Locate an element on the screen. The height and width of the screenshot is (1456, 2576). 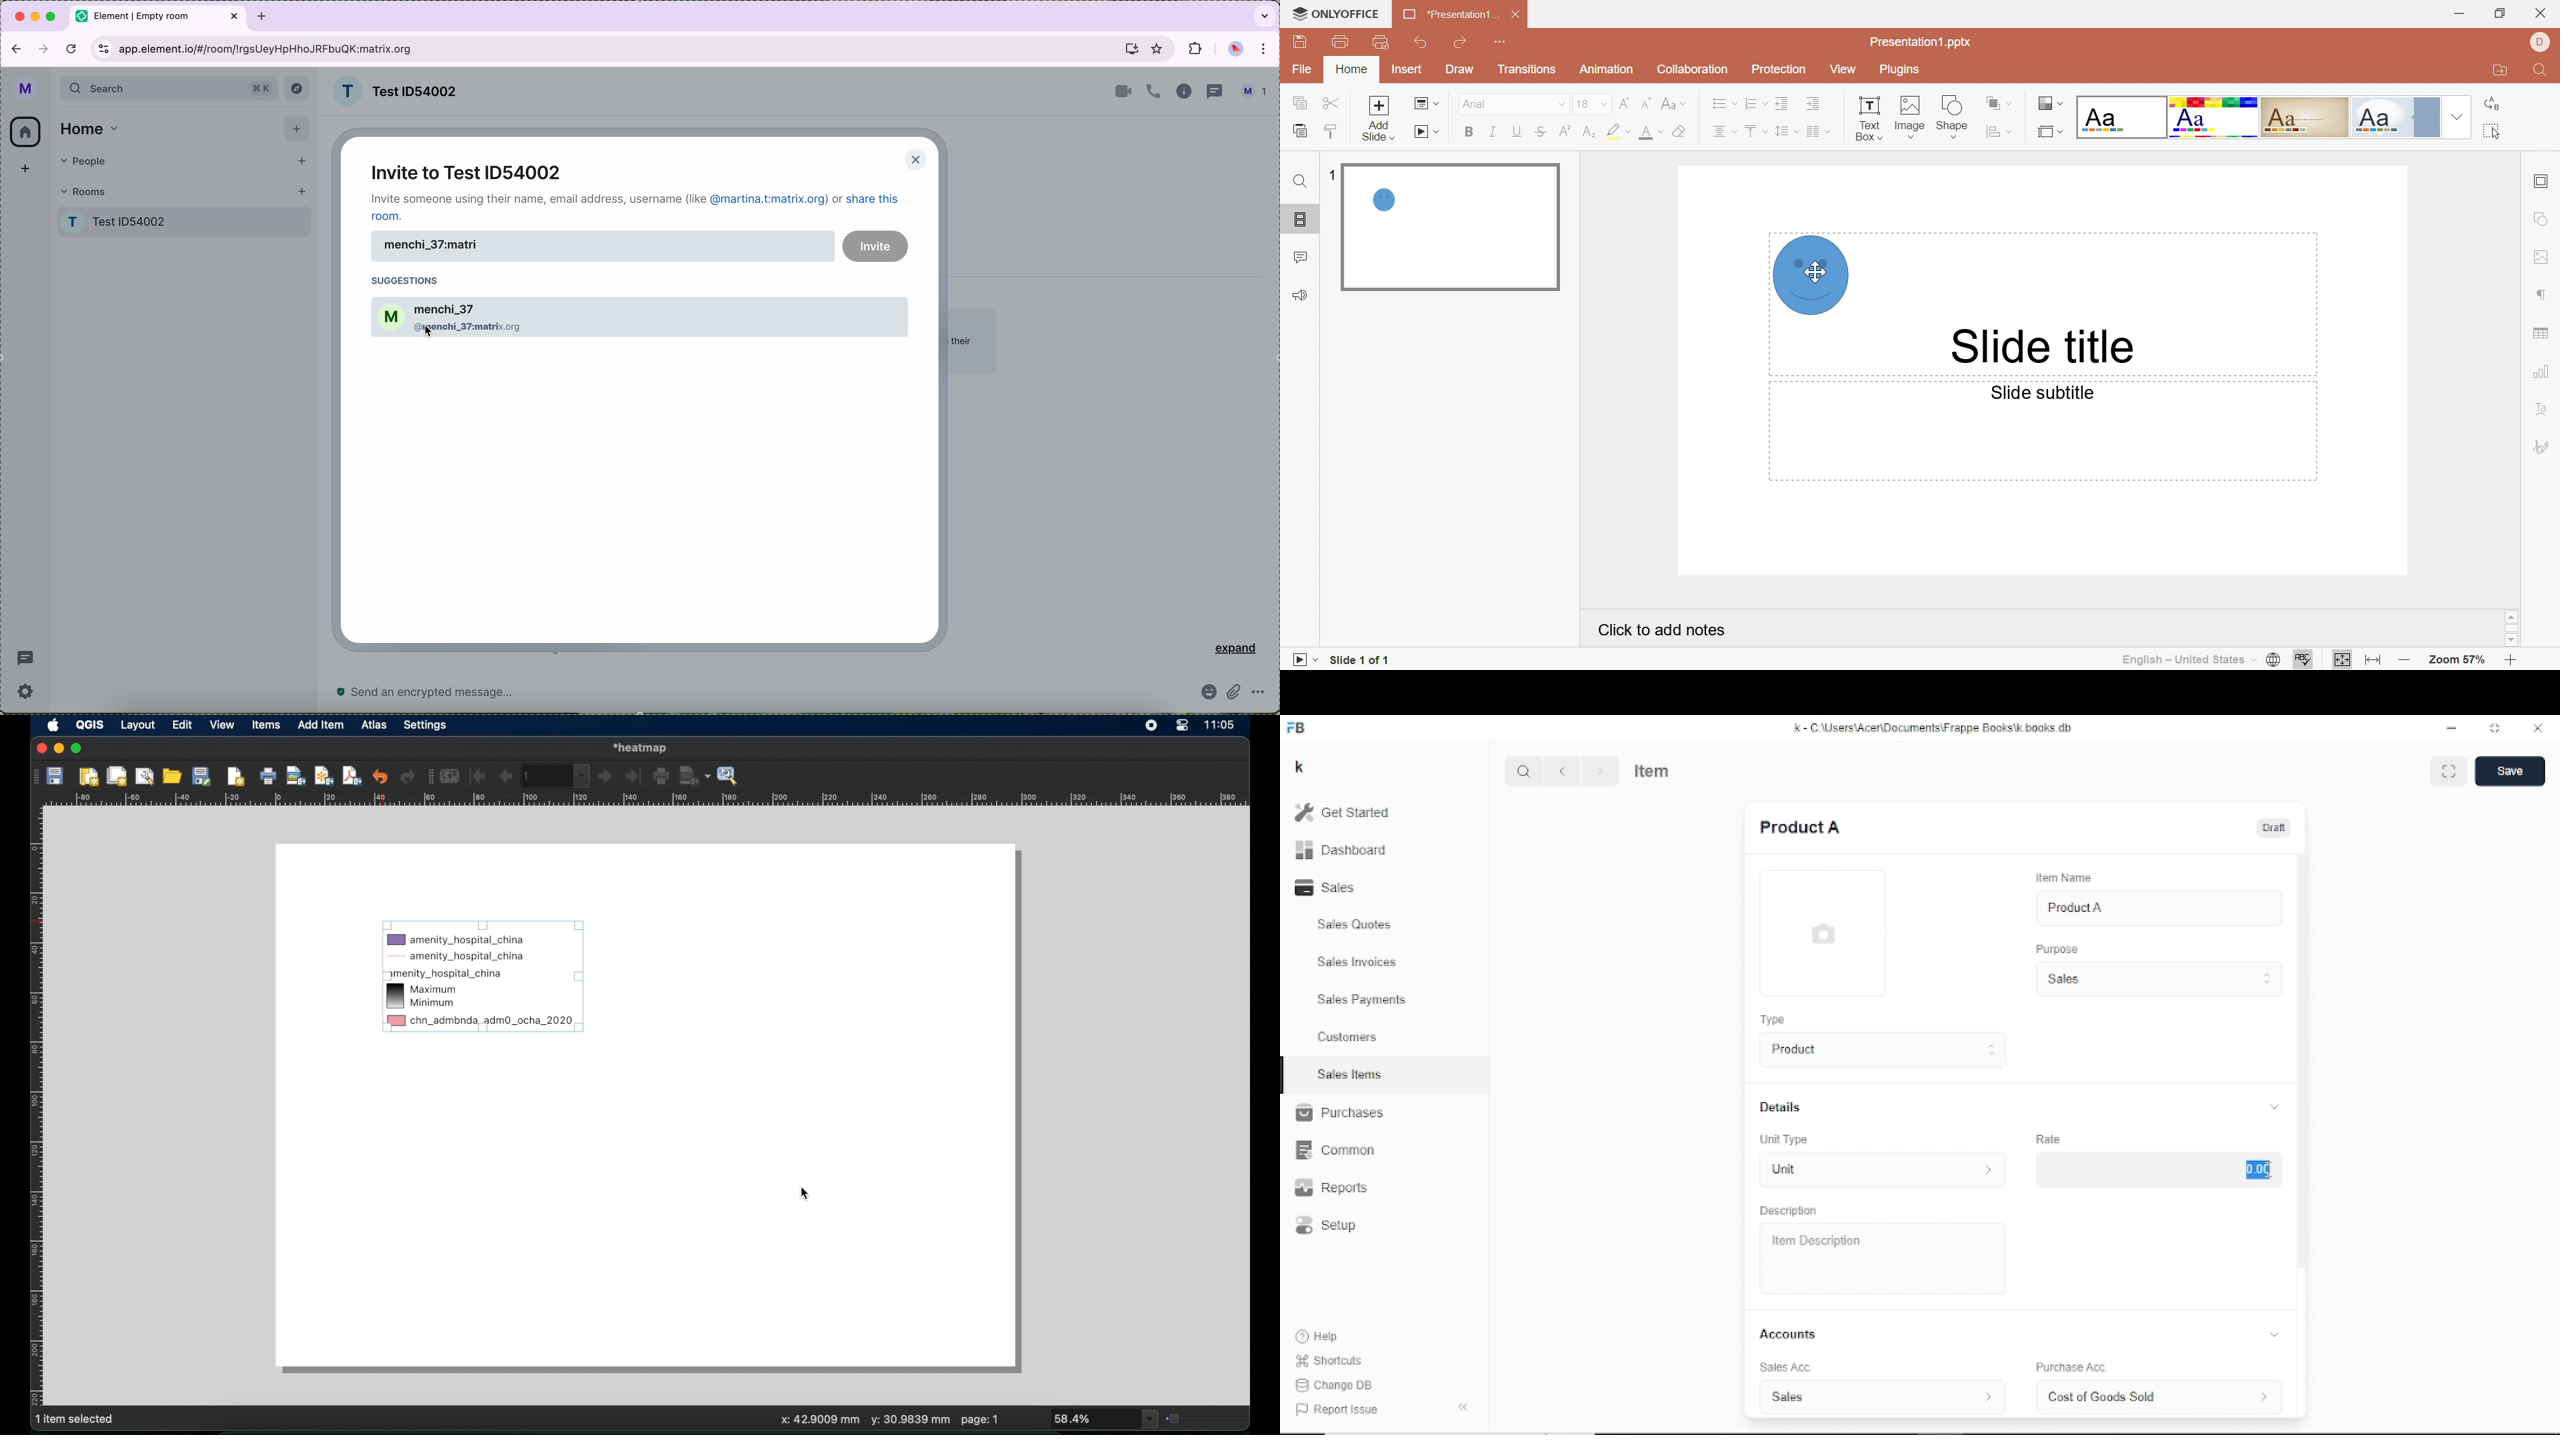
Drop Down is located at coordinates (1561, 106).